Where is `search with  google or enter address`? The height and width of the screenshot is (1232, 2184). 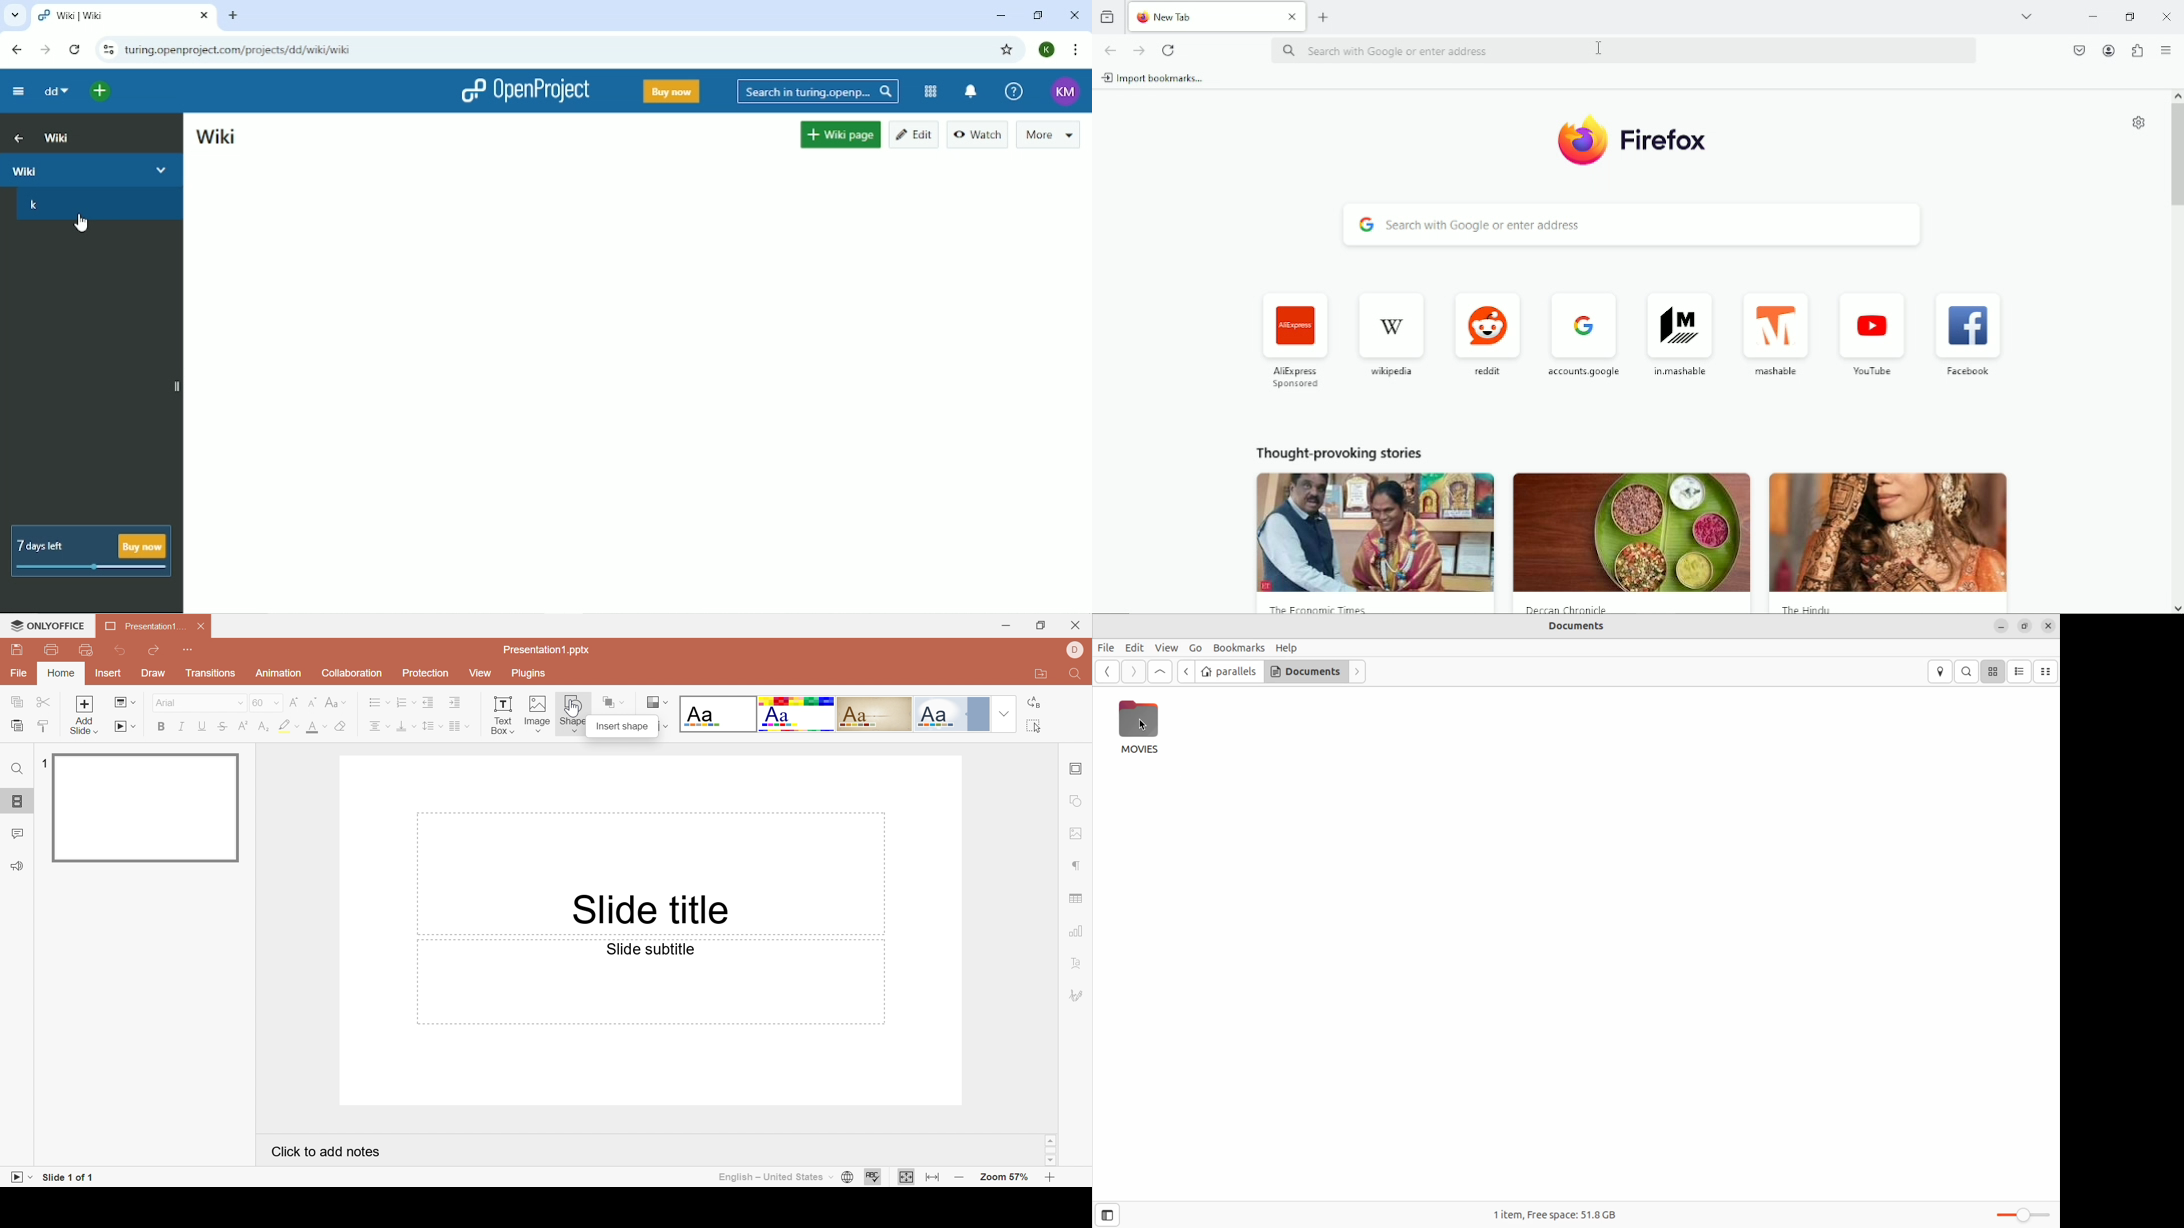 search with  google or enter address is located at coordinates (1657, 226).